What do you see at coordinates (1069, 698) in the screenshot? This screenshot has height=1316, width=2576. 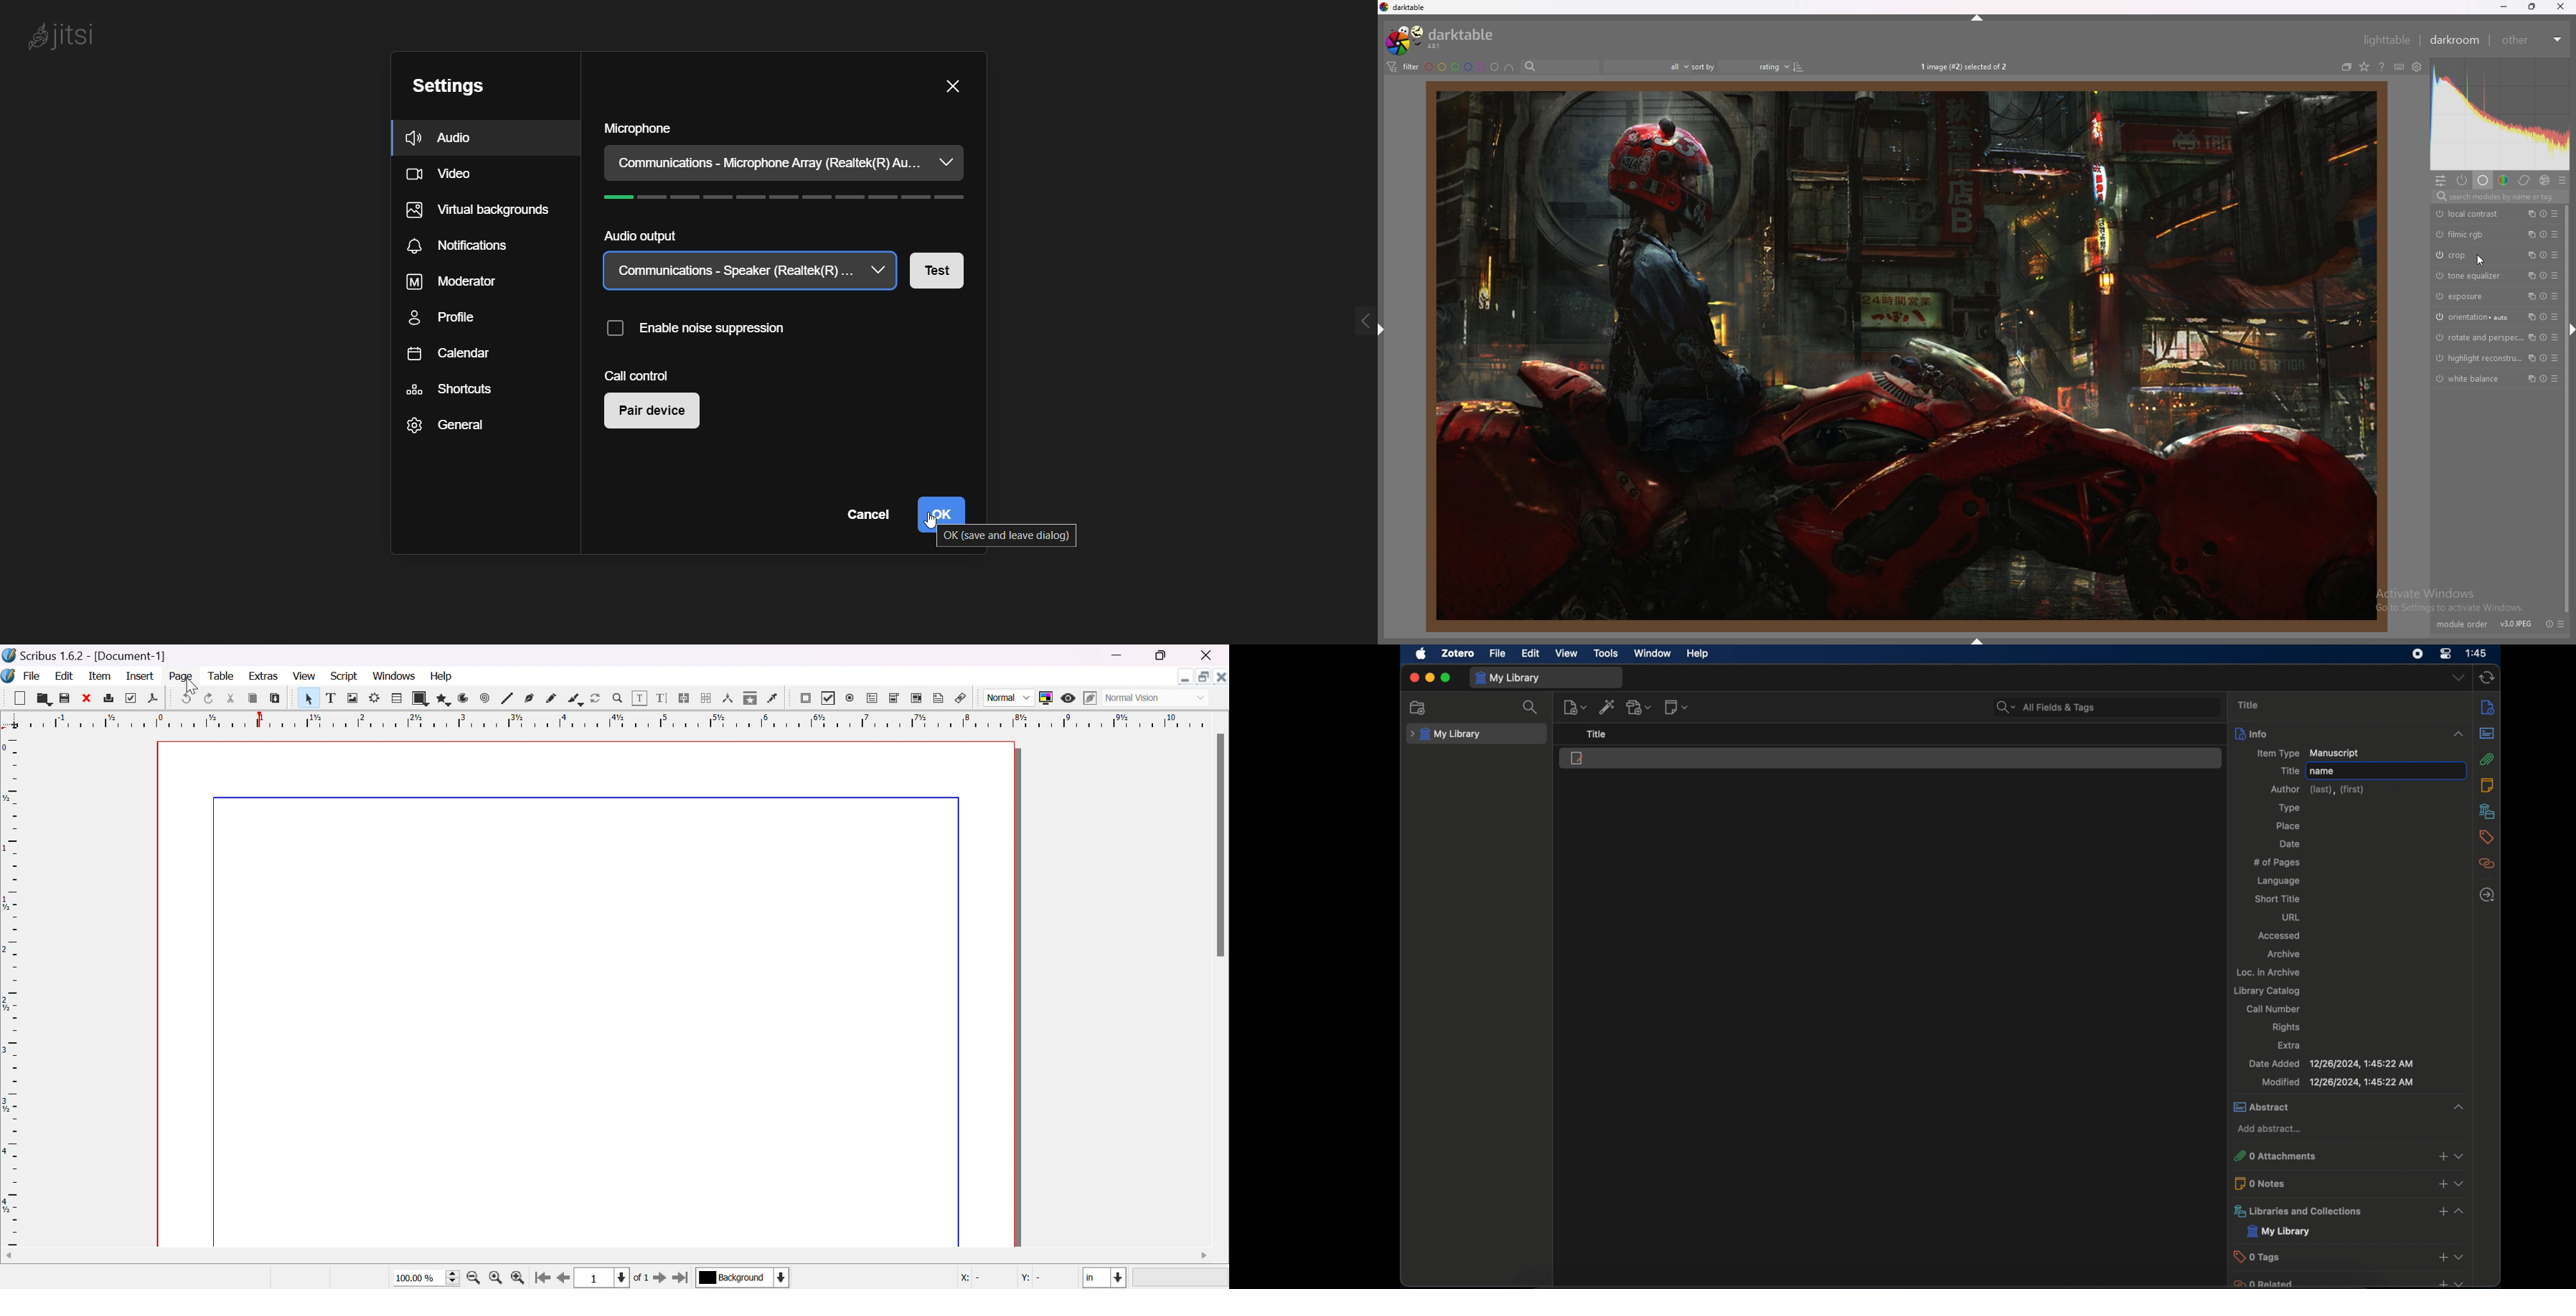 I see `preview  mode` at bounding box center [1069, 698].